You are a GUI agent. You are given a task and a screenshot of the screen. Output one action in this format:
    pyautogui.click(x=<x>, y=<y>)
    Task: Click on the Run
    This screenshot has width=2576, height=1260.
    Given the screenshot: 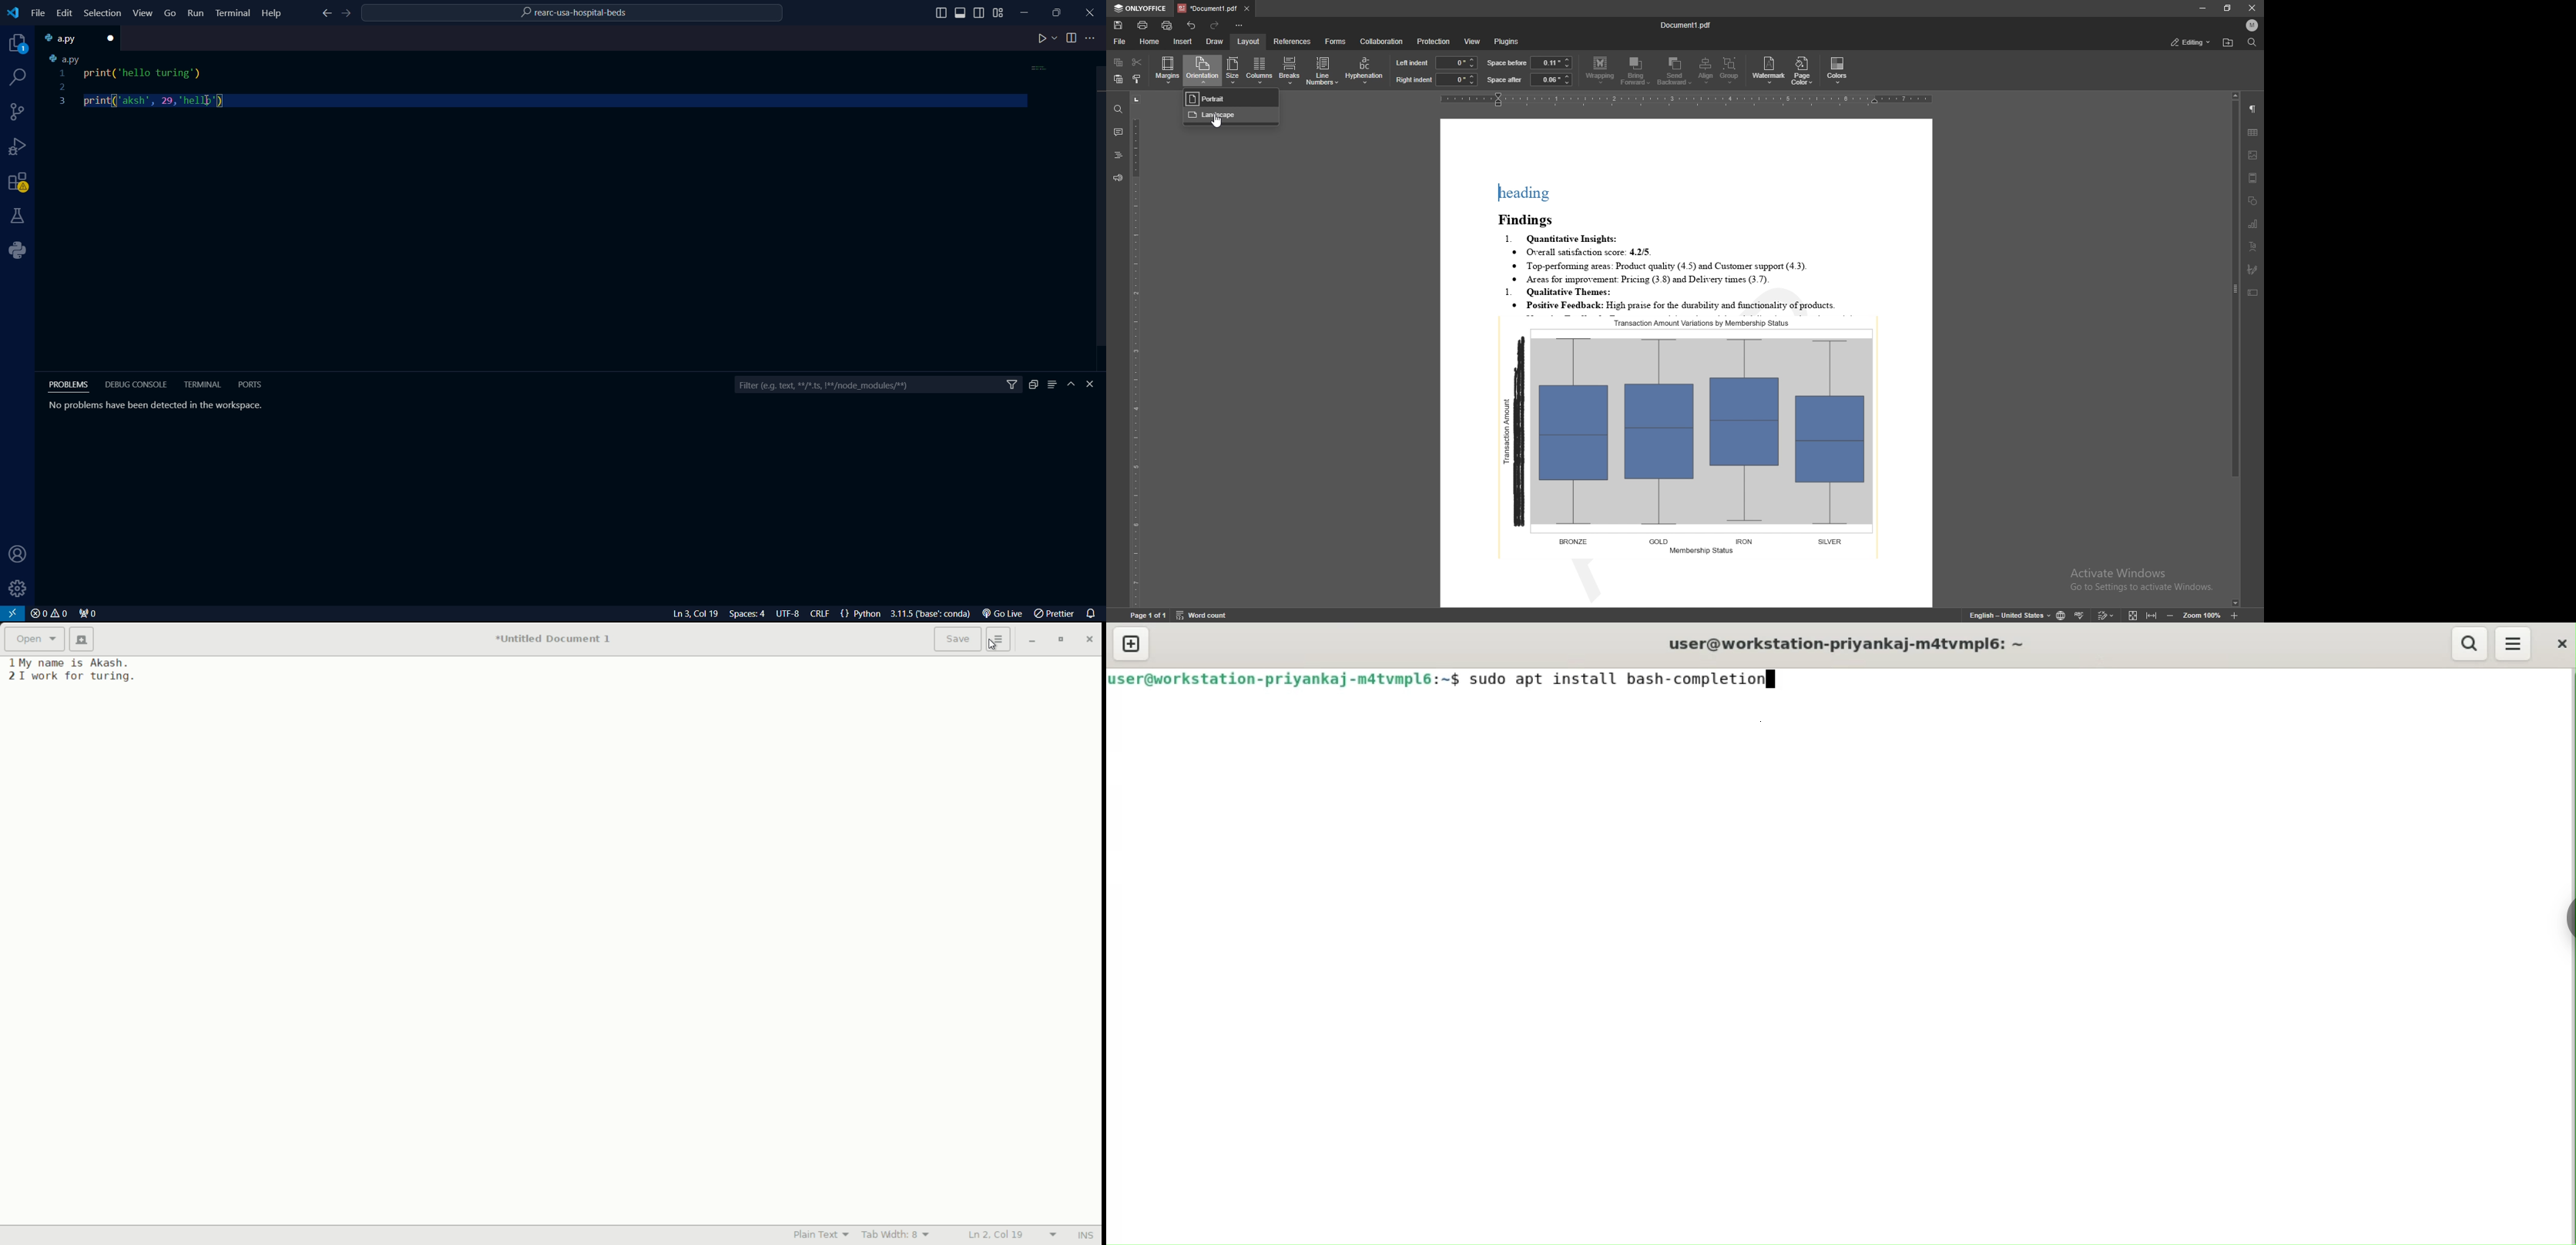 What is the action you would take?
    pyautogui.click(x=197, y=15)
    